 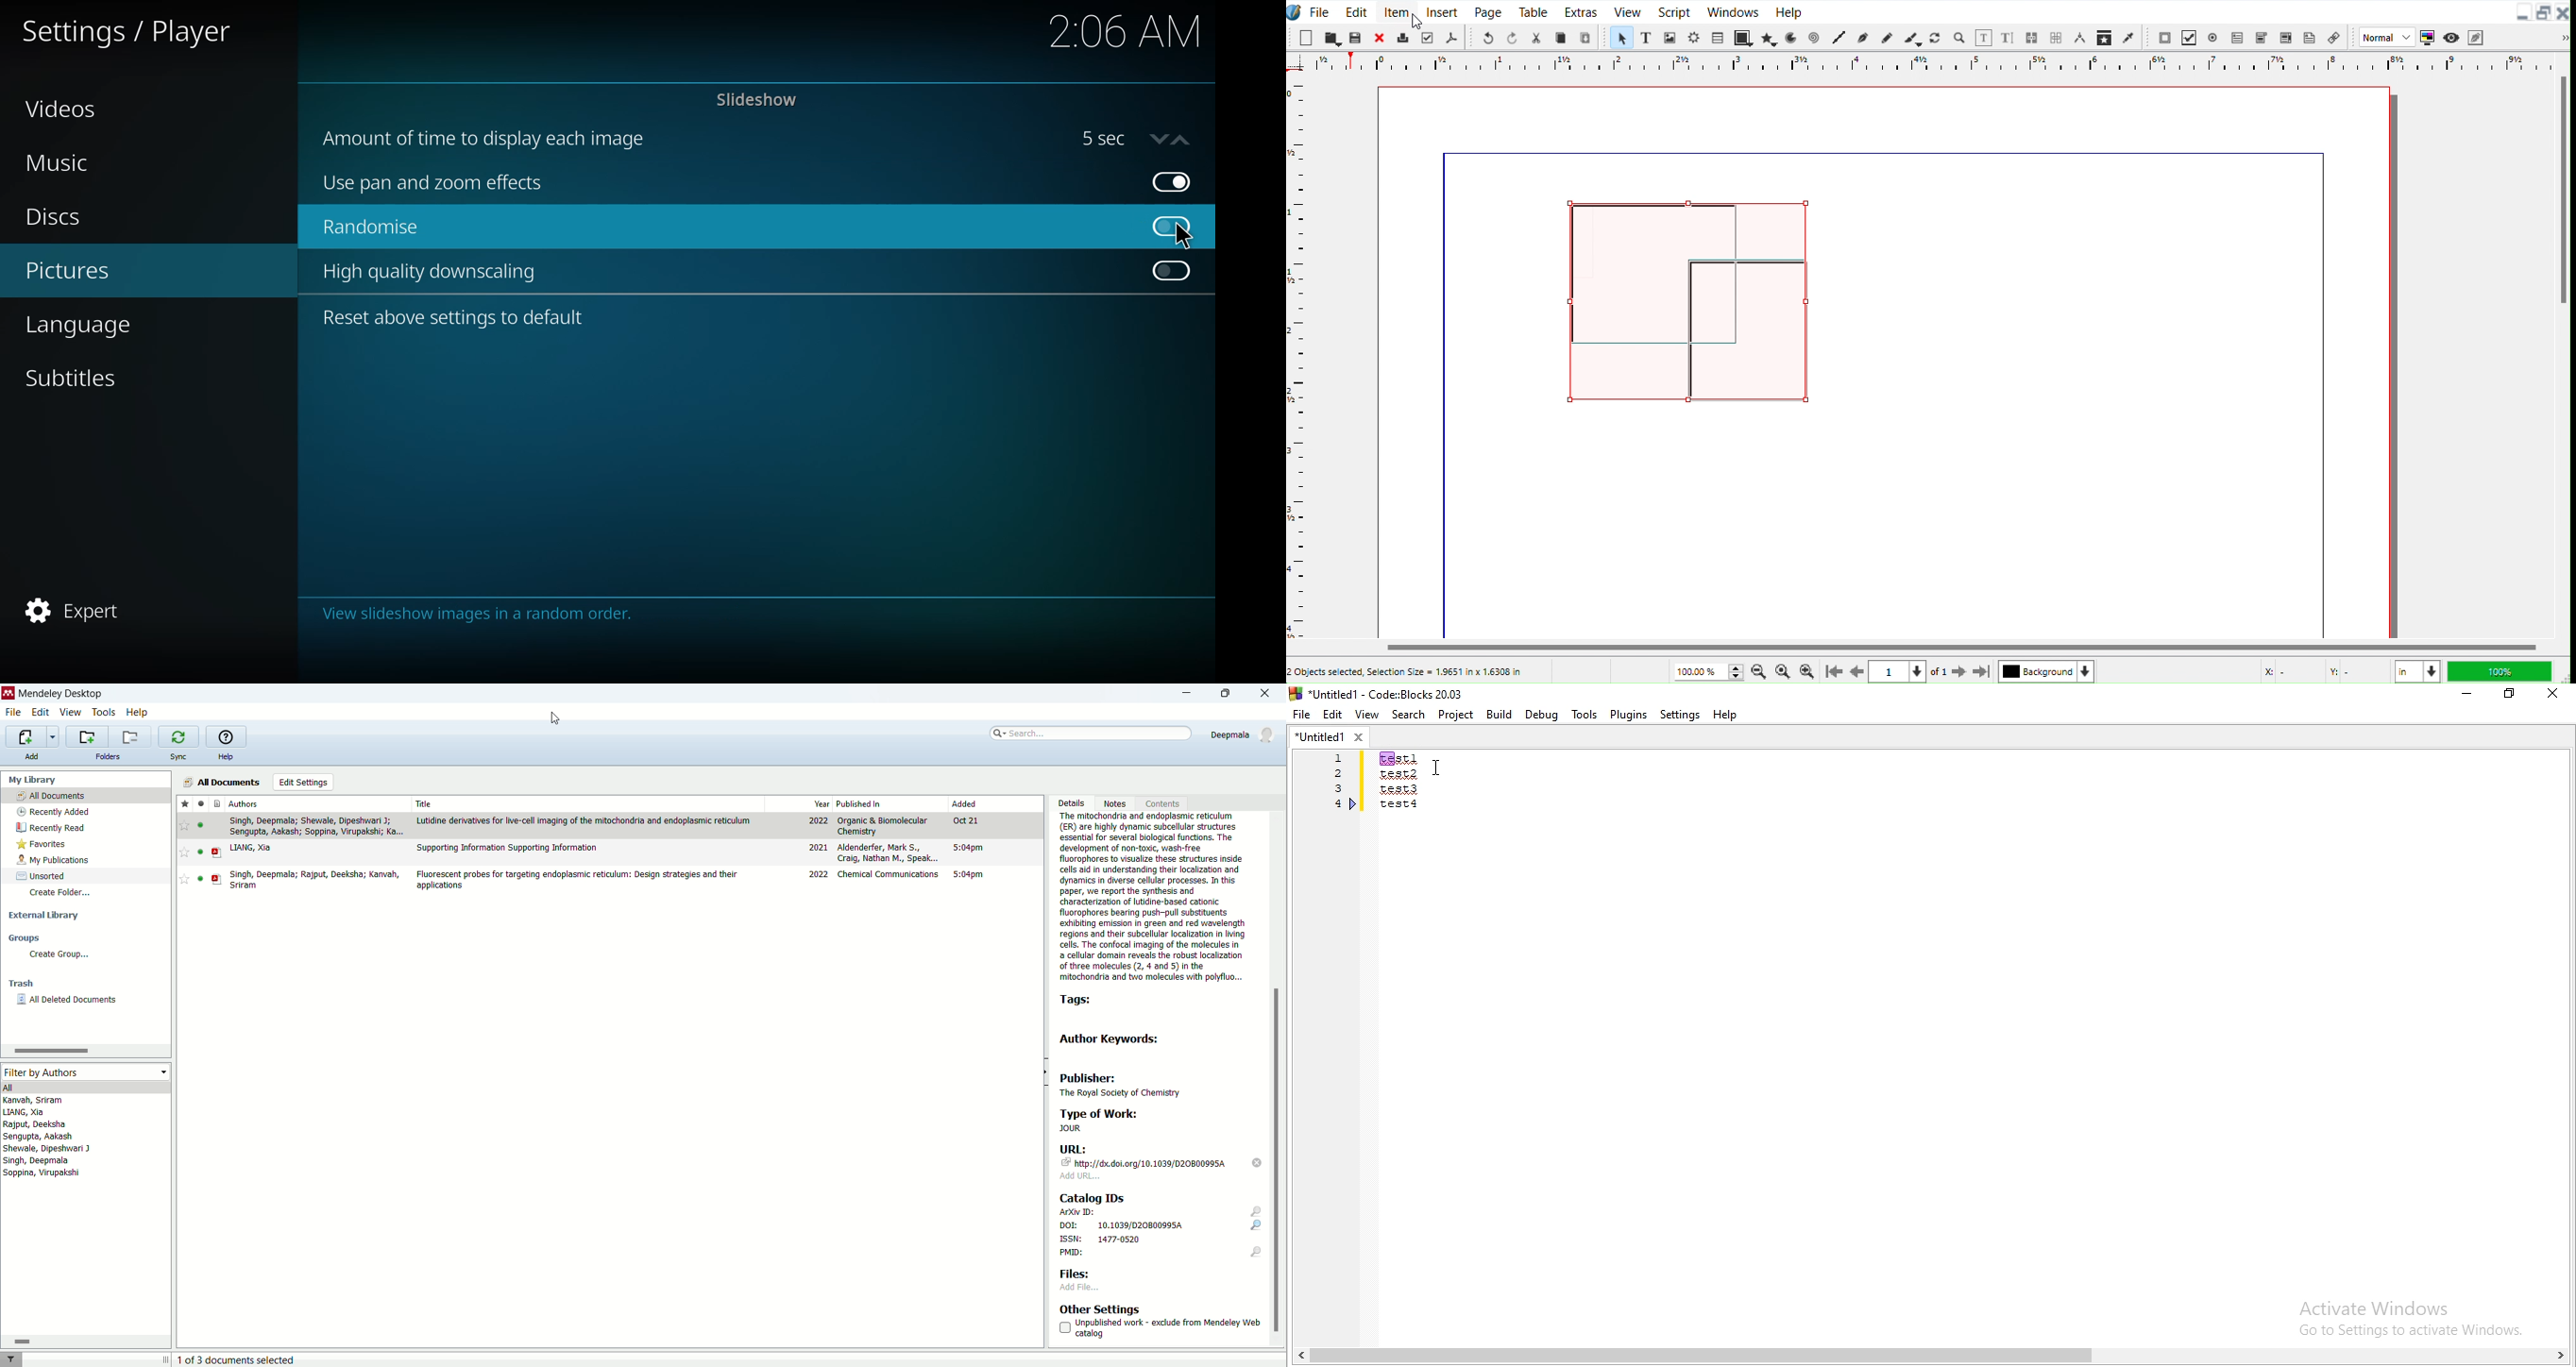 What do you see at coordinates (43, 844) in the screenshot?
I see `favorites` at bounding box center [43, 844].